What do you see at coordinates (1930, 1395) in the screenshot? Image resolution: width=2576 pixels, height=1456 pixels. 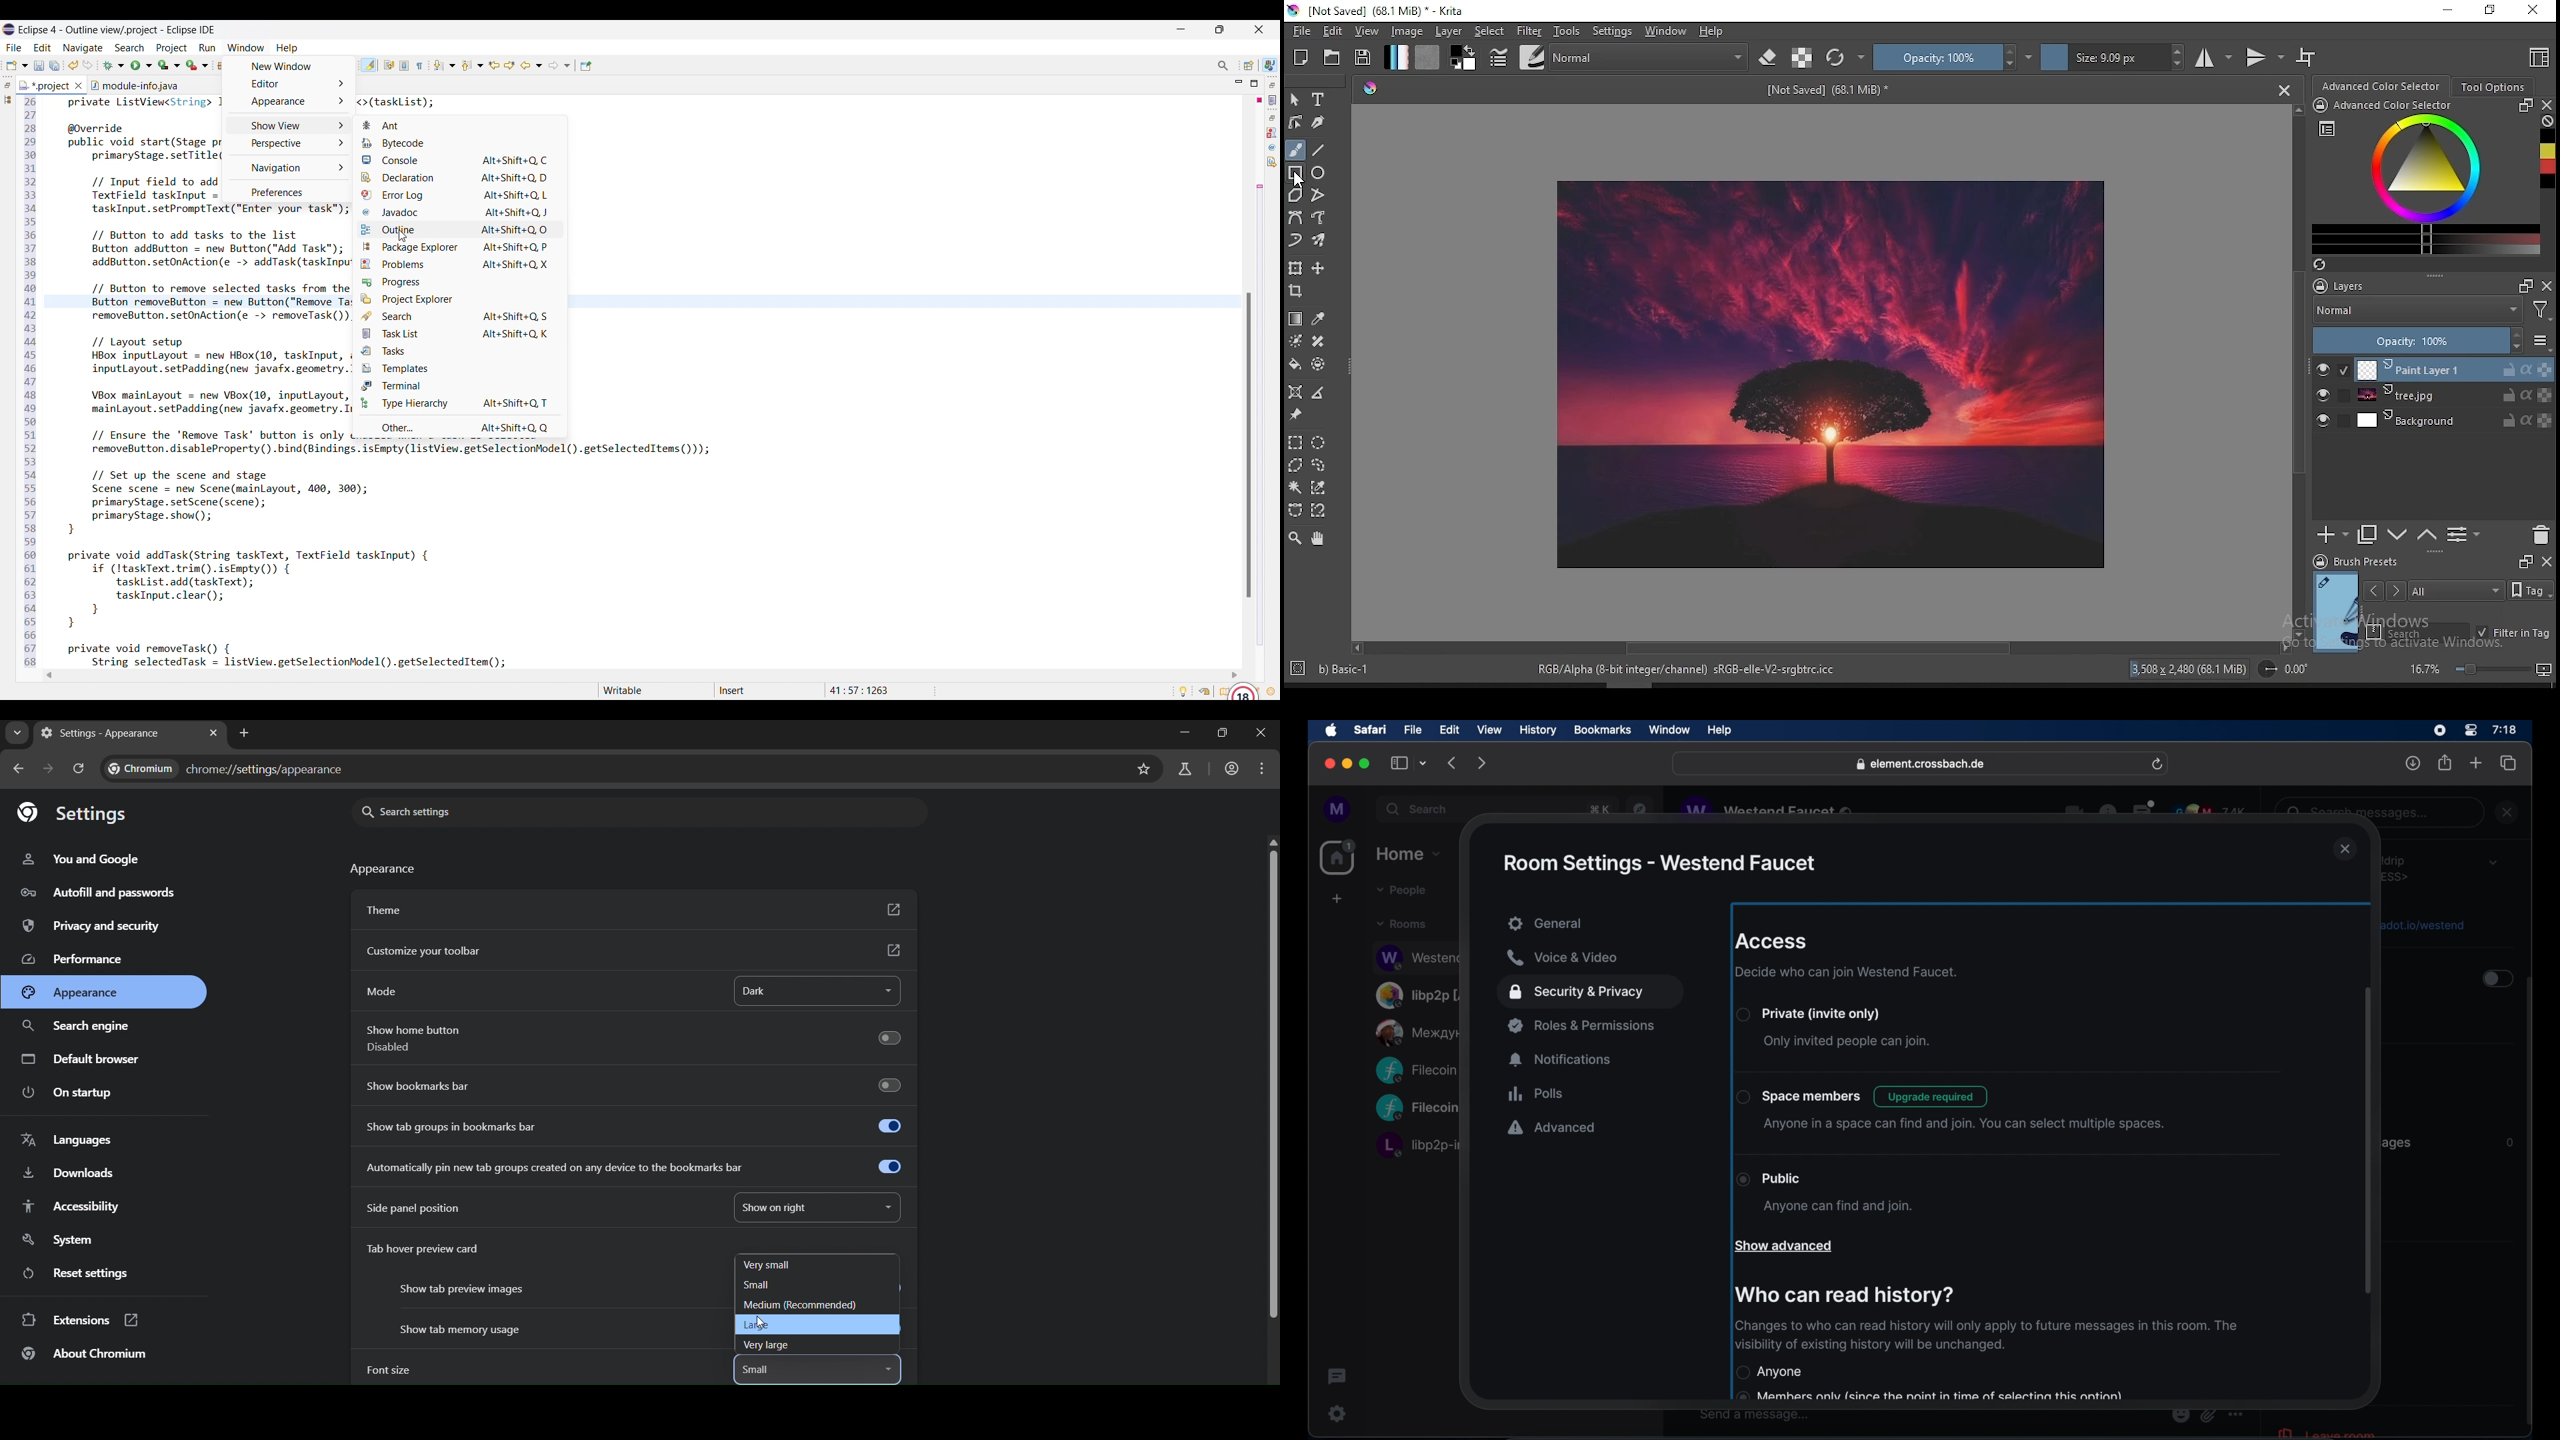 I see `obscured text` at bounding box center [1930, 1395].